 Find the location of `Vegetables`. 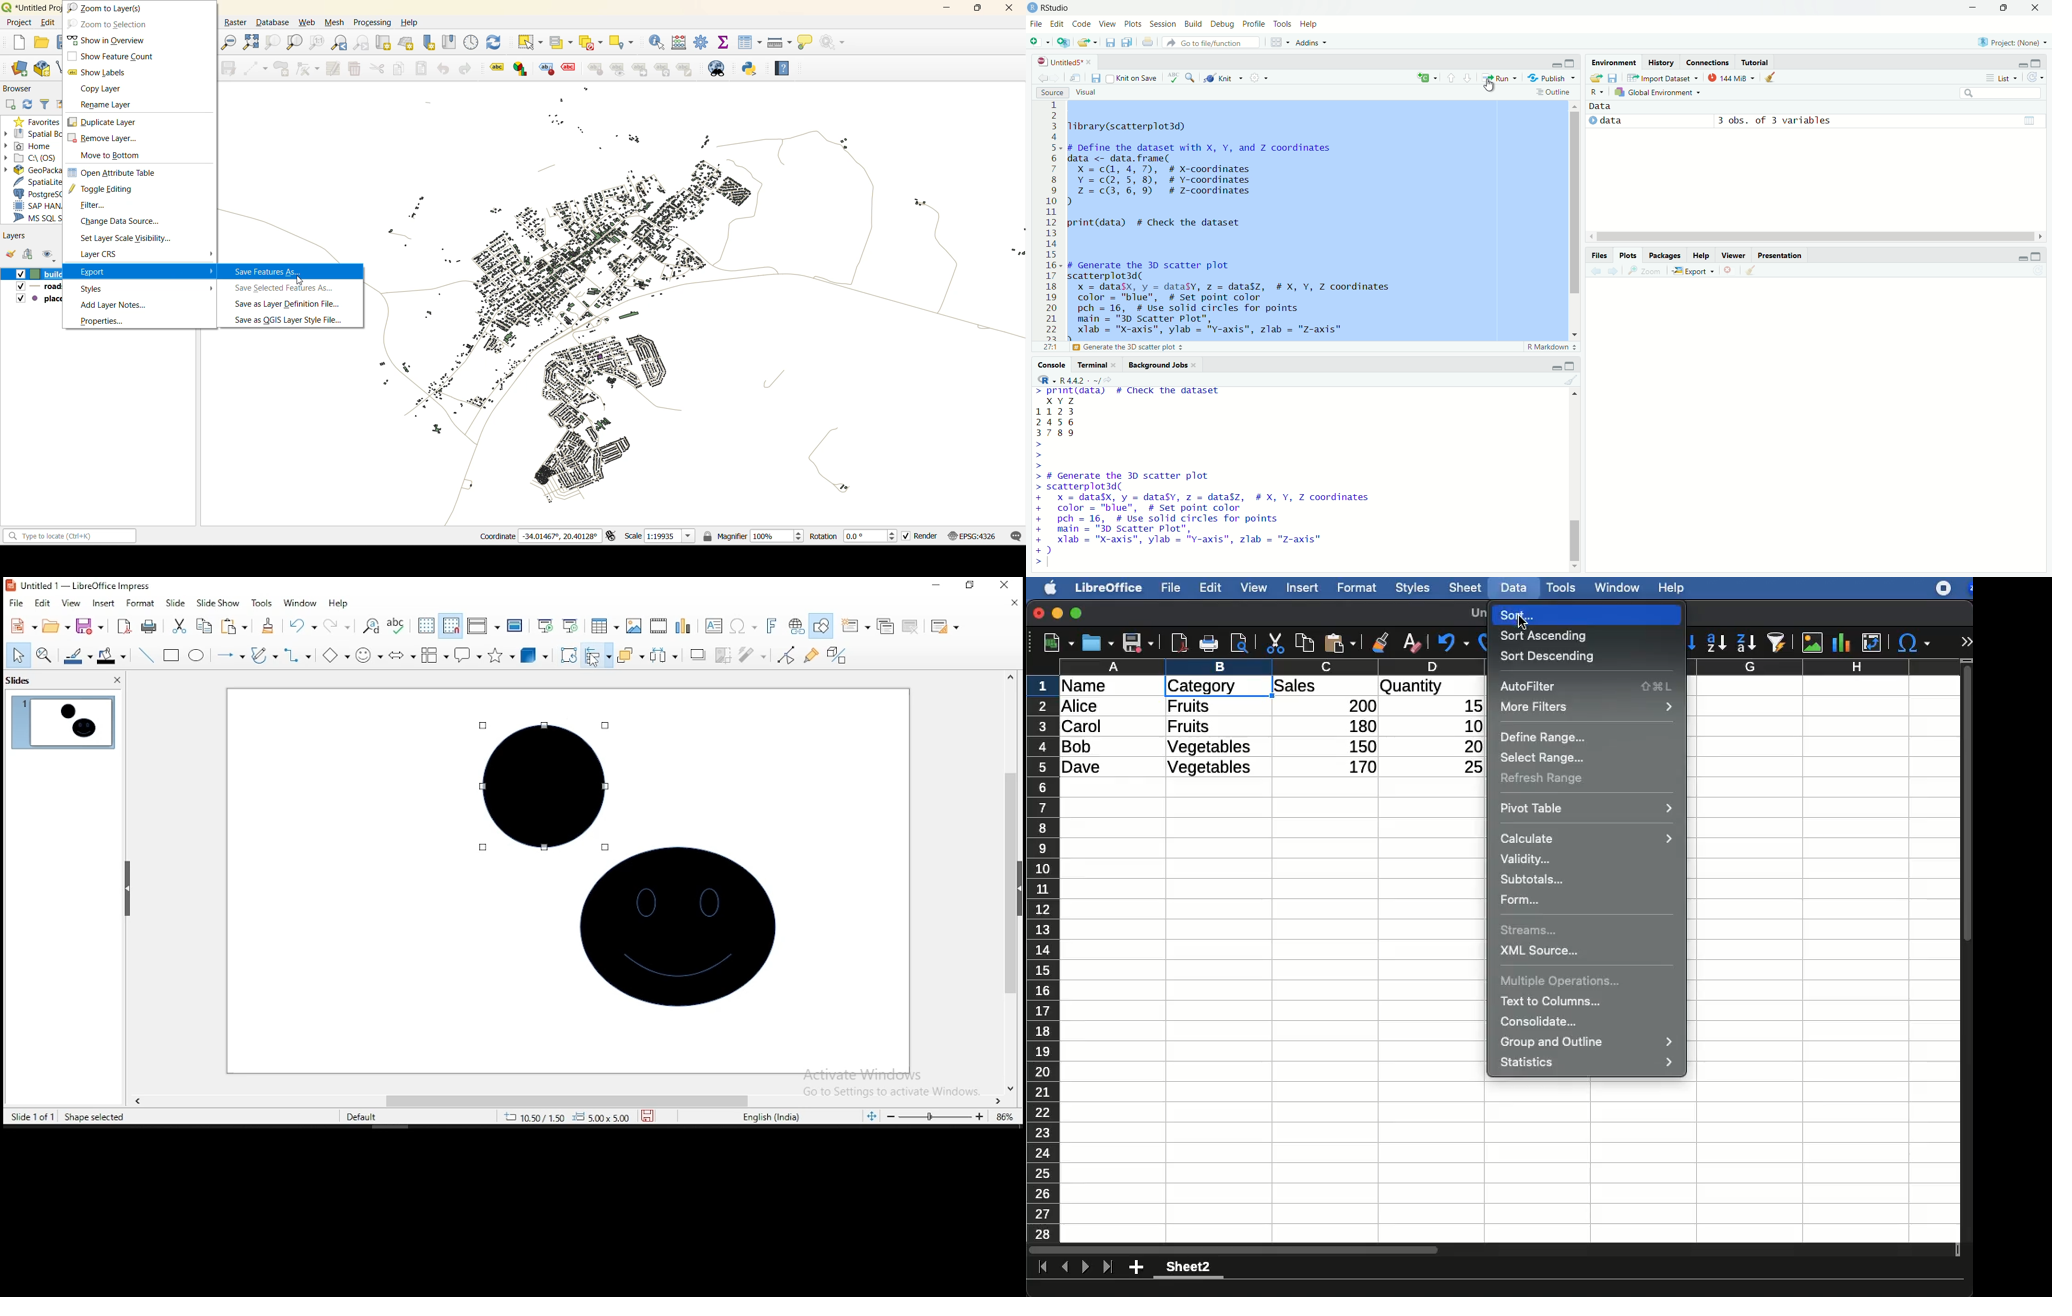

Vegetables is located at coordinates (1209, 768).